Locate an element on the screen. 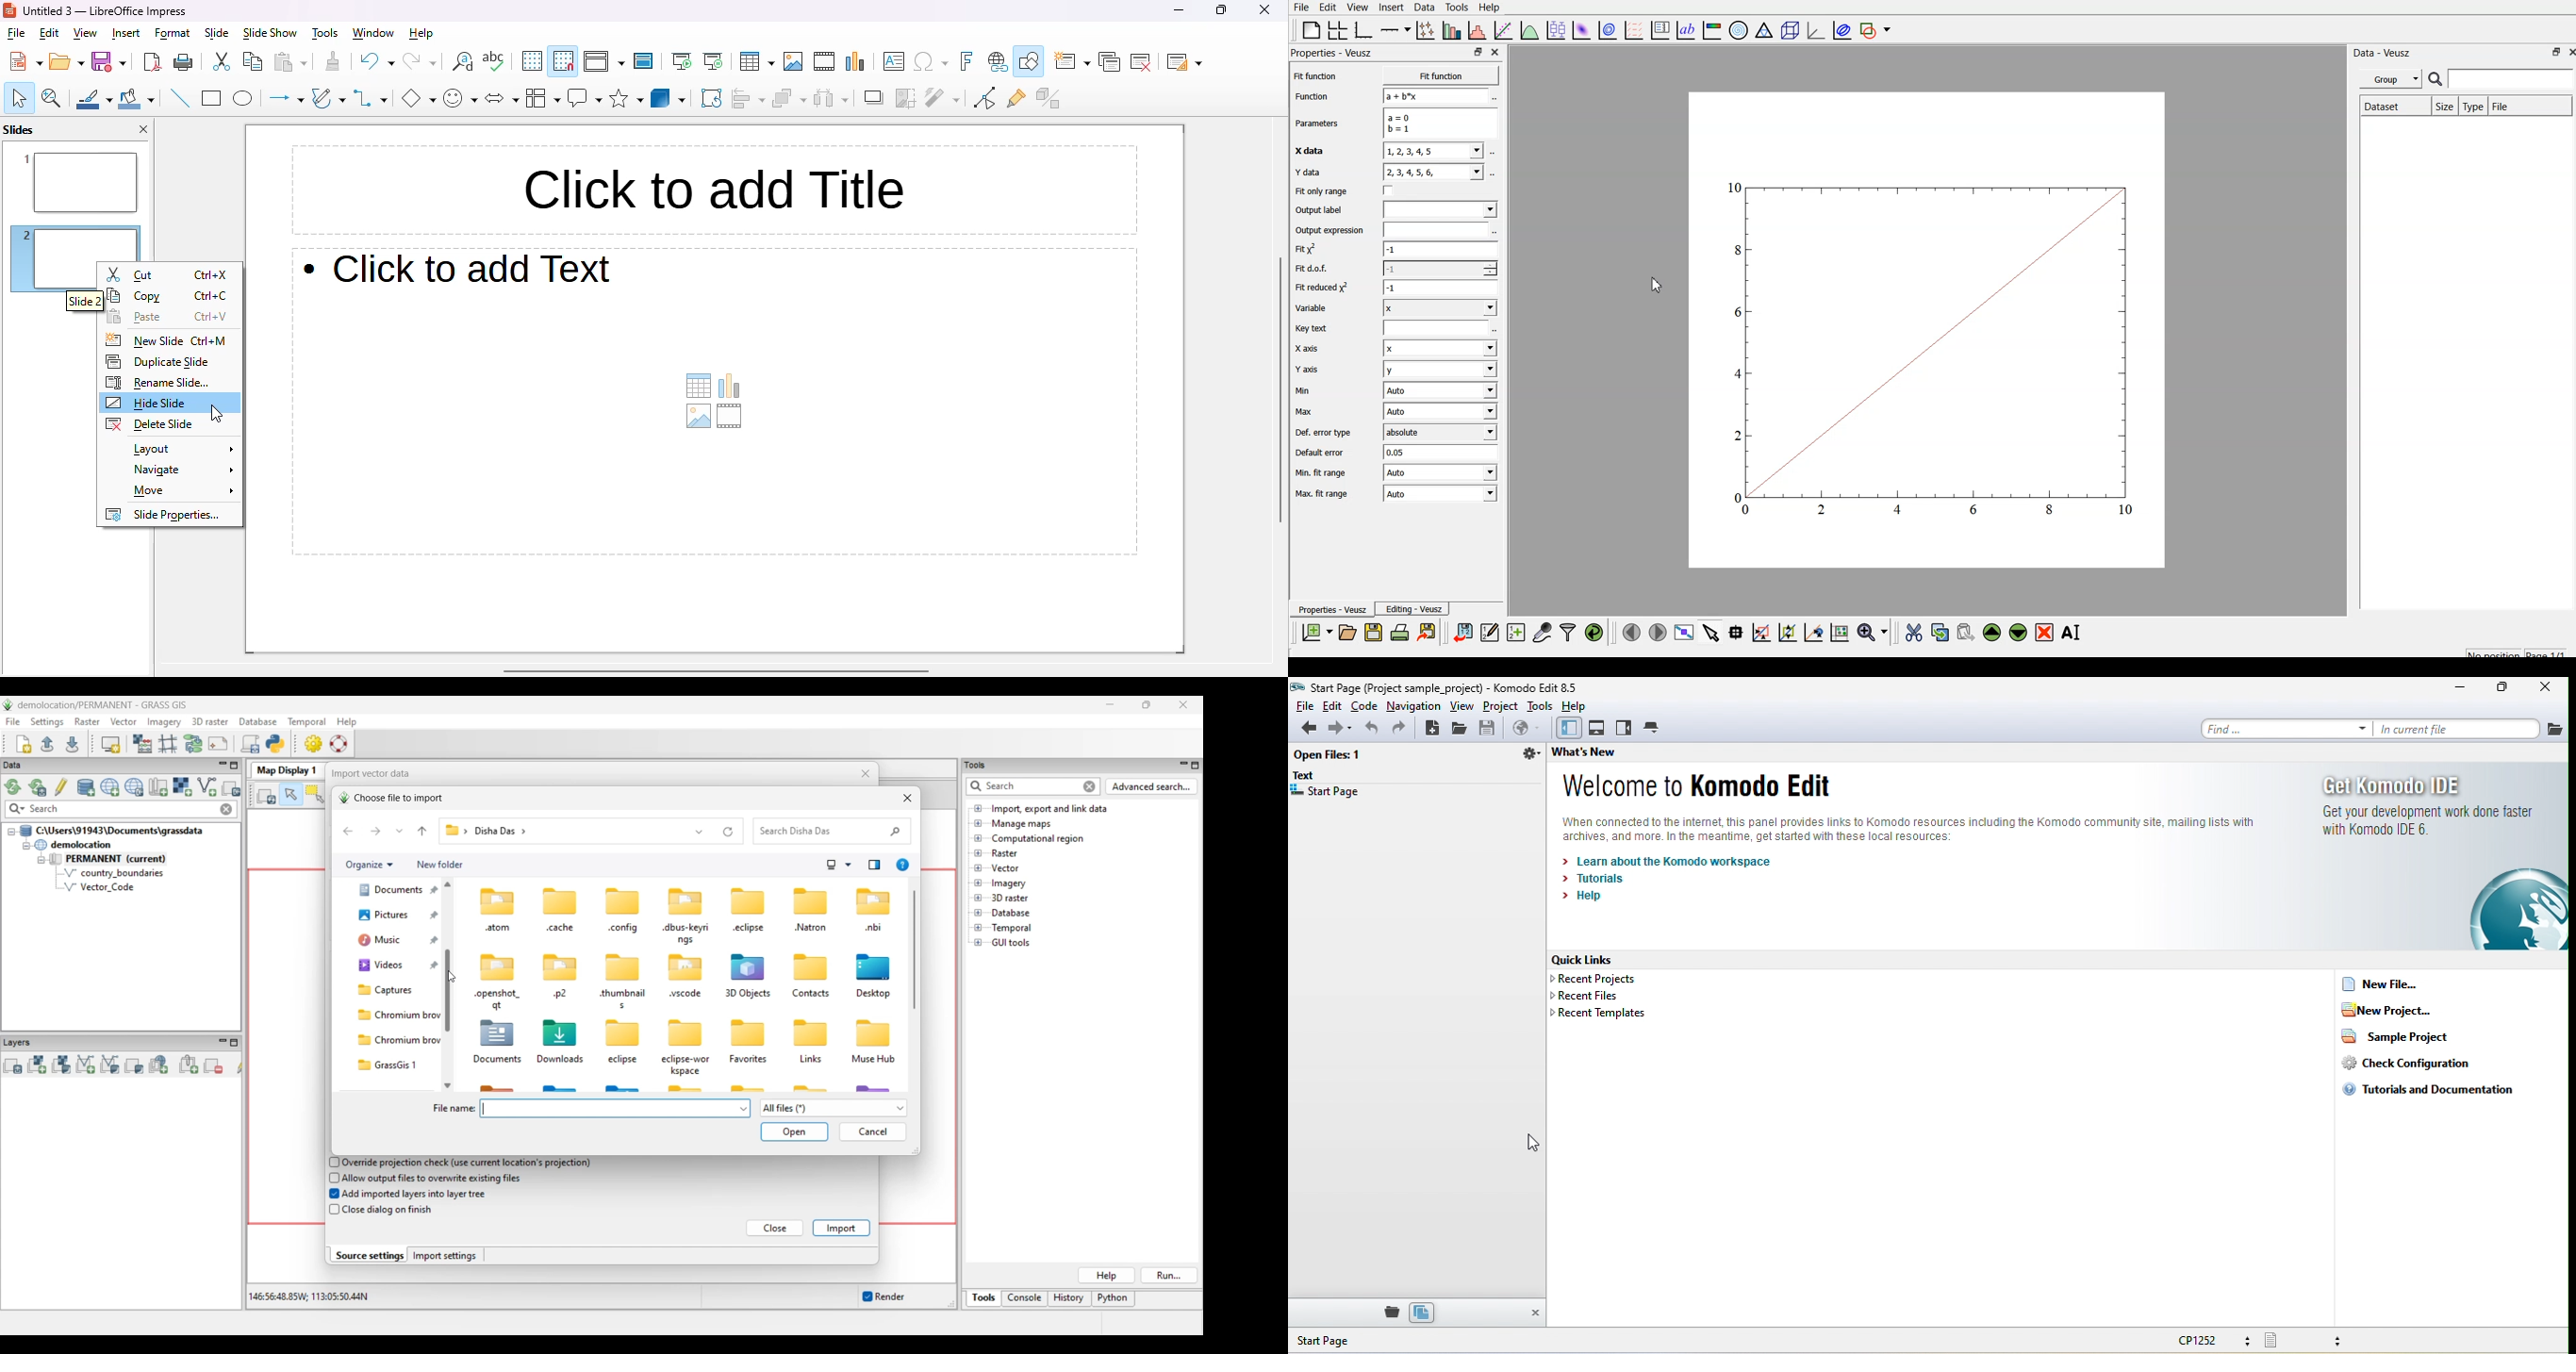  Fit only range is located at coordinates (1329, 192).